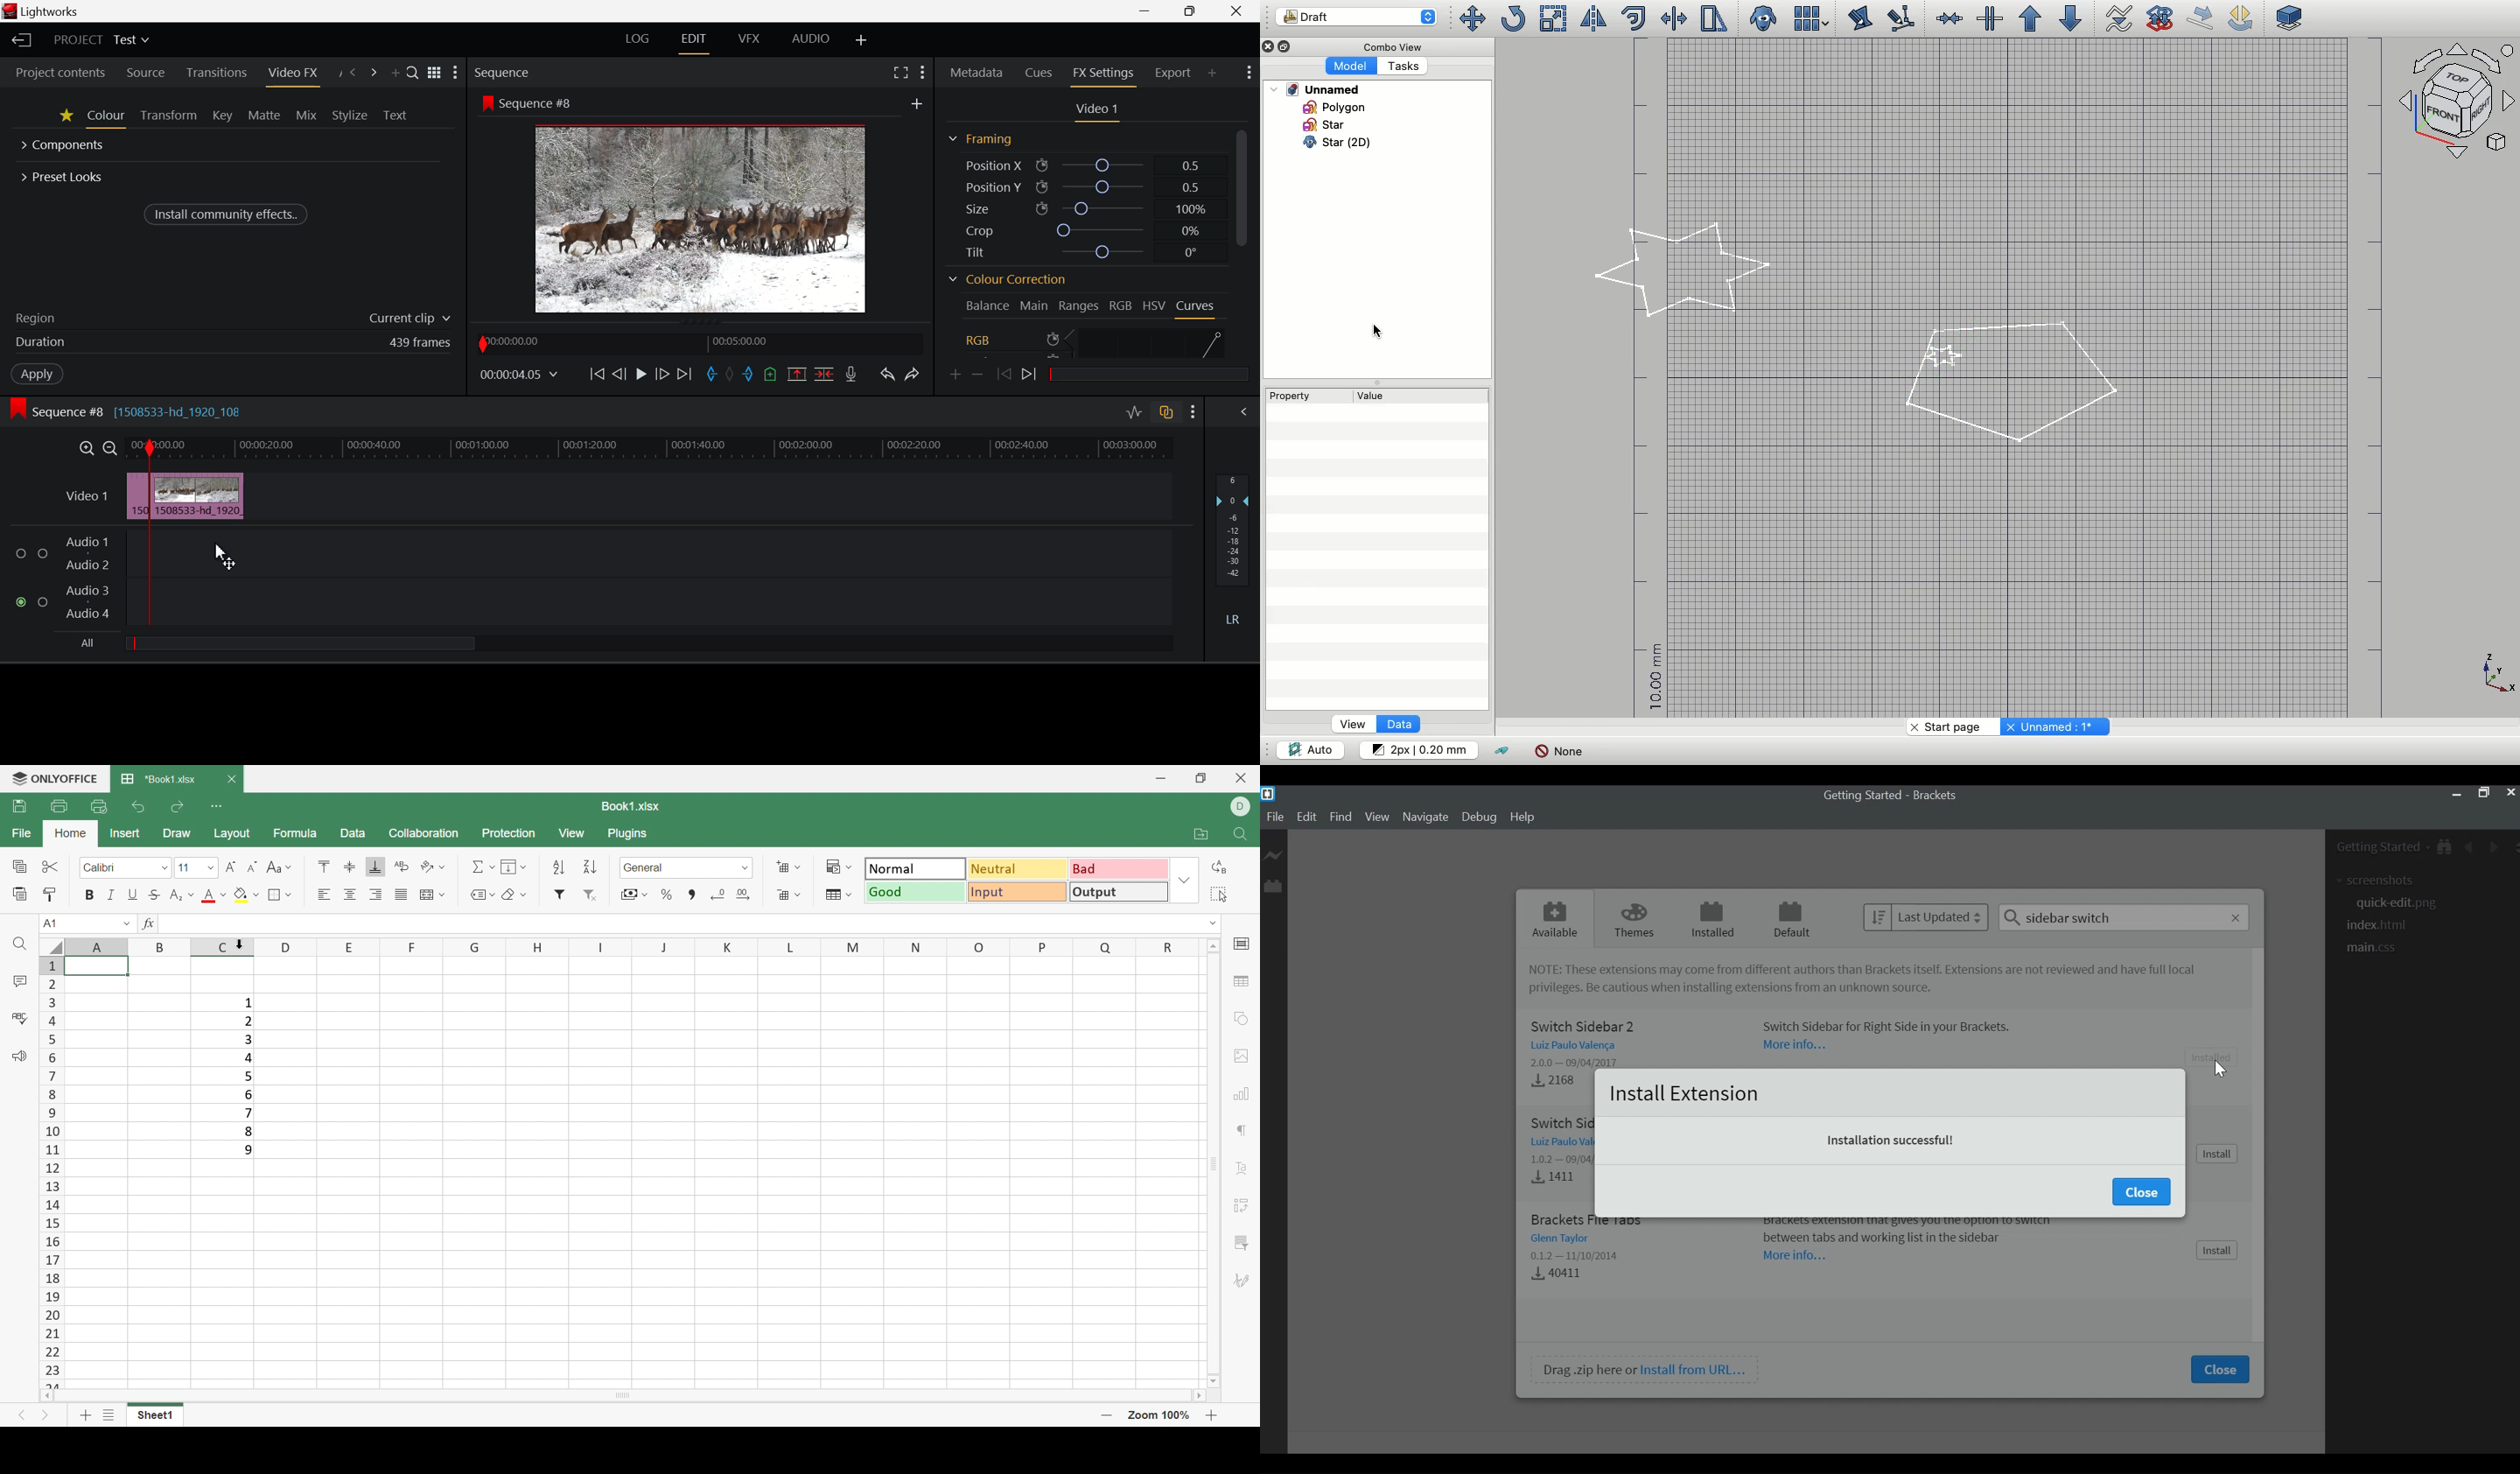 This screenshot has width=2520, height=1484. I want to click on Crop, so click(1080, 229).